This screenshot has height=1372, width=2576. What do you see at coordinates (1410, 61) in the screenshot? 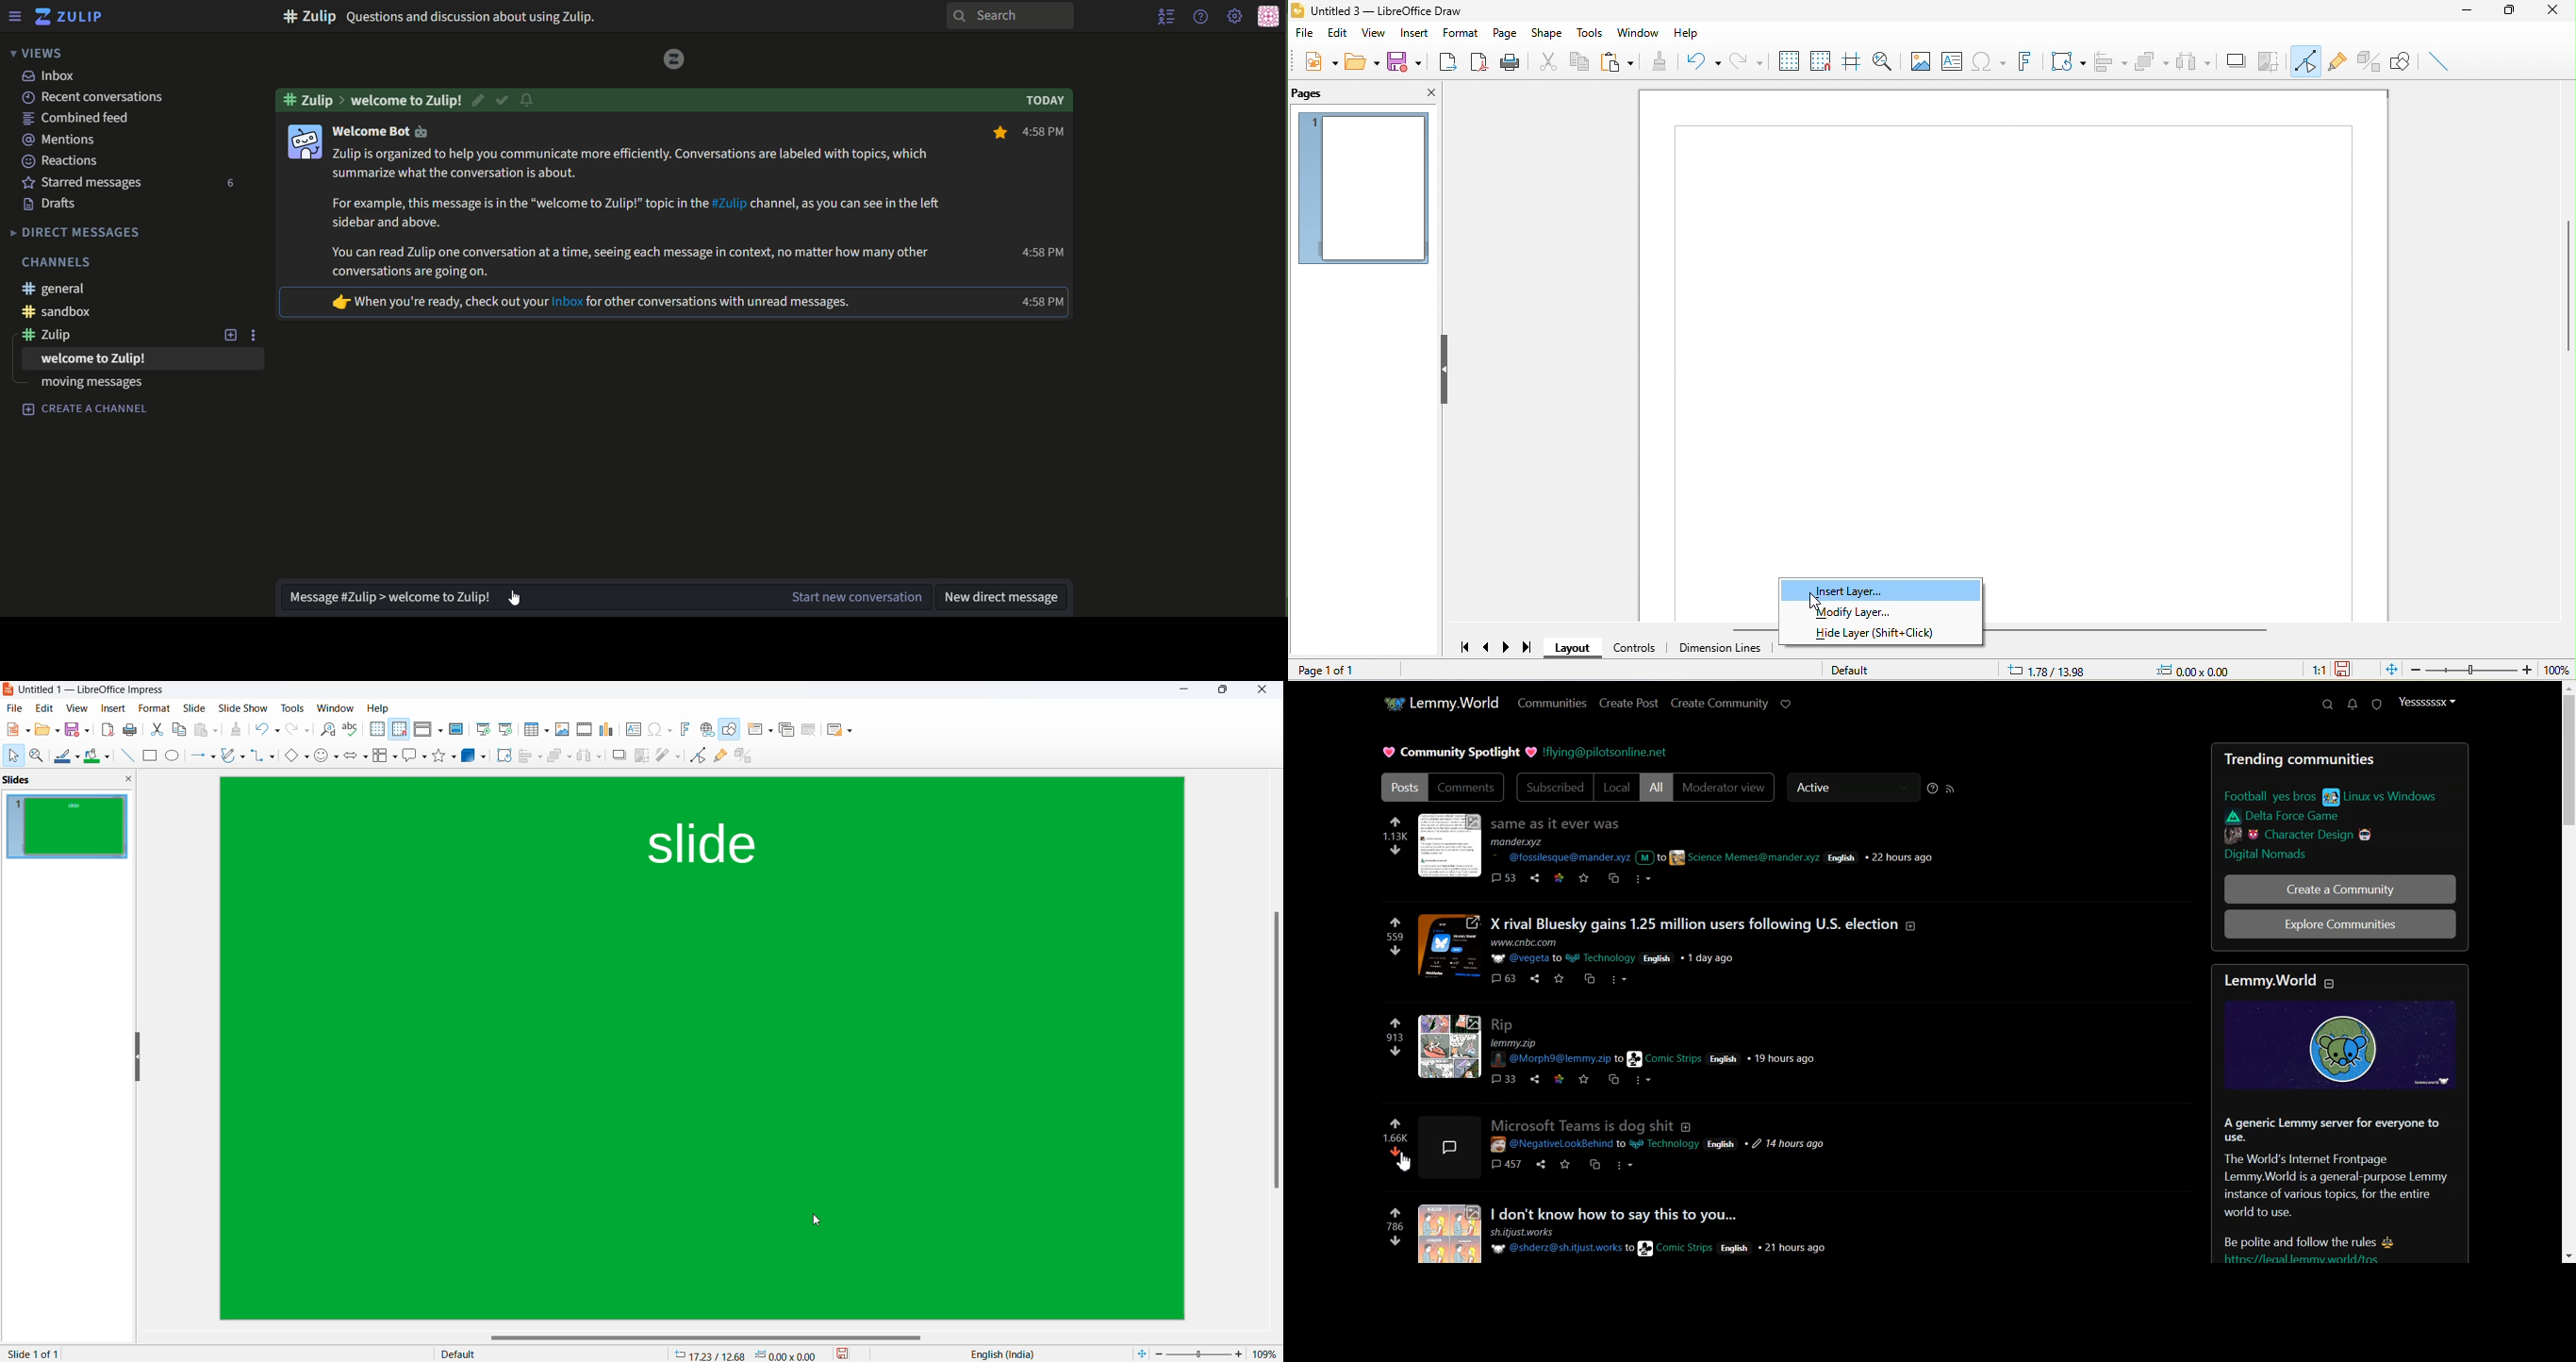
I see `save` at bounding box center [1410, 61].